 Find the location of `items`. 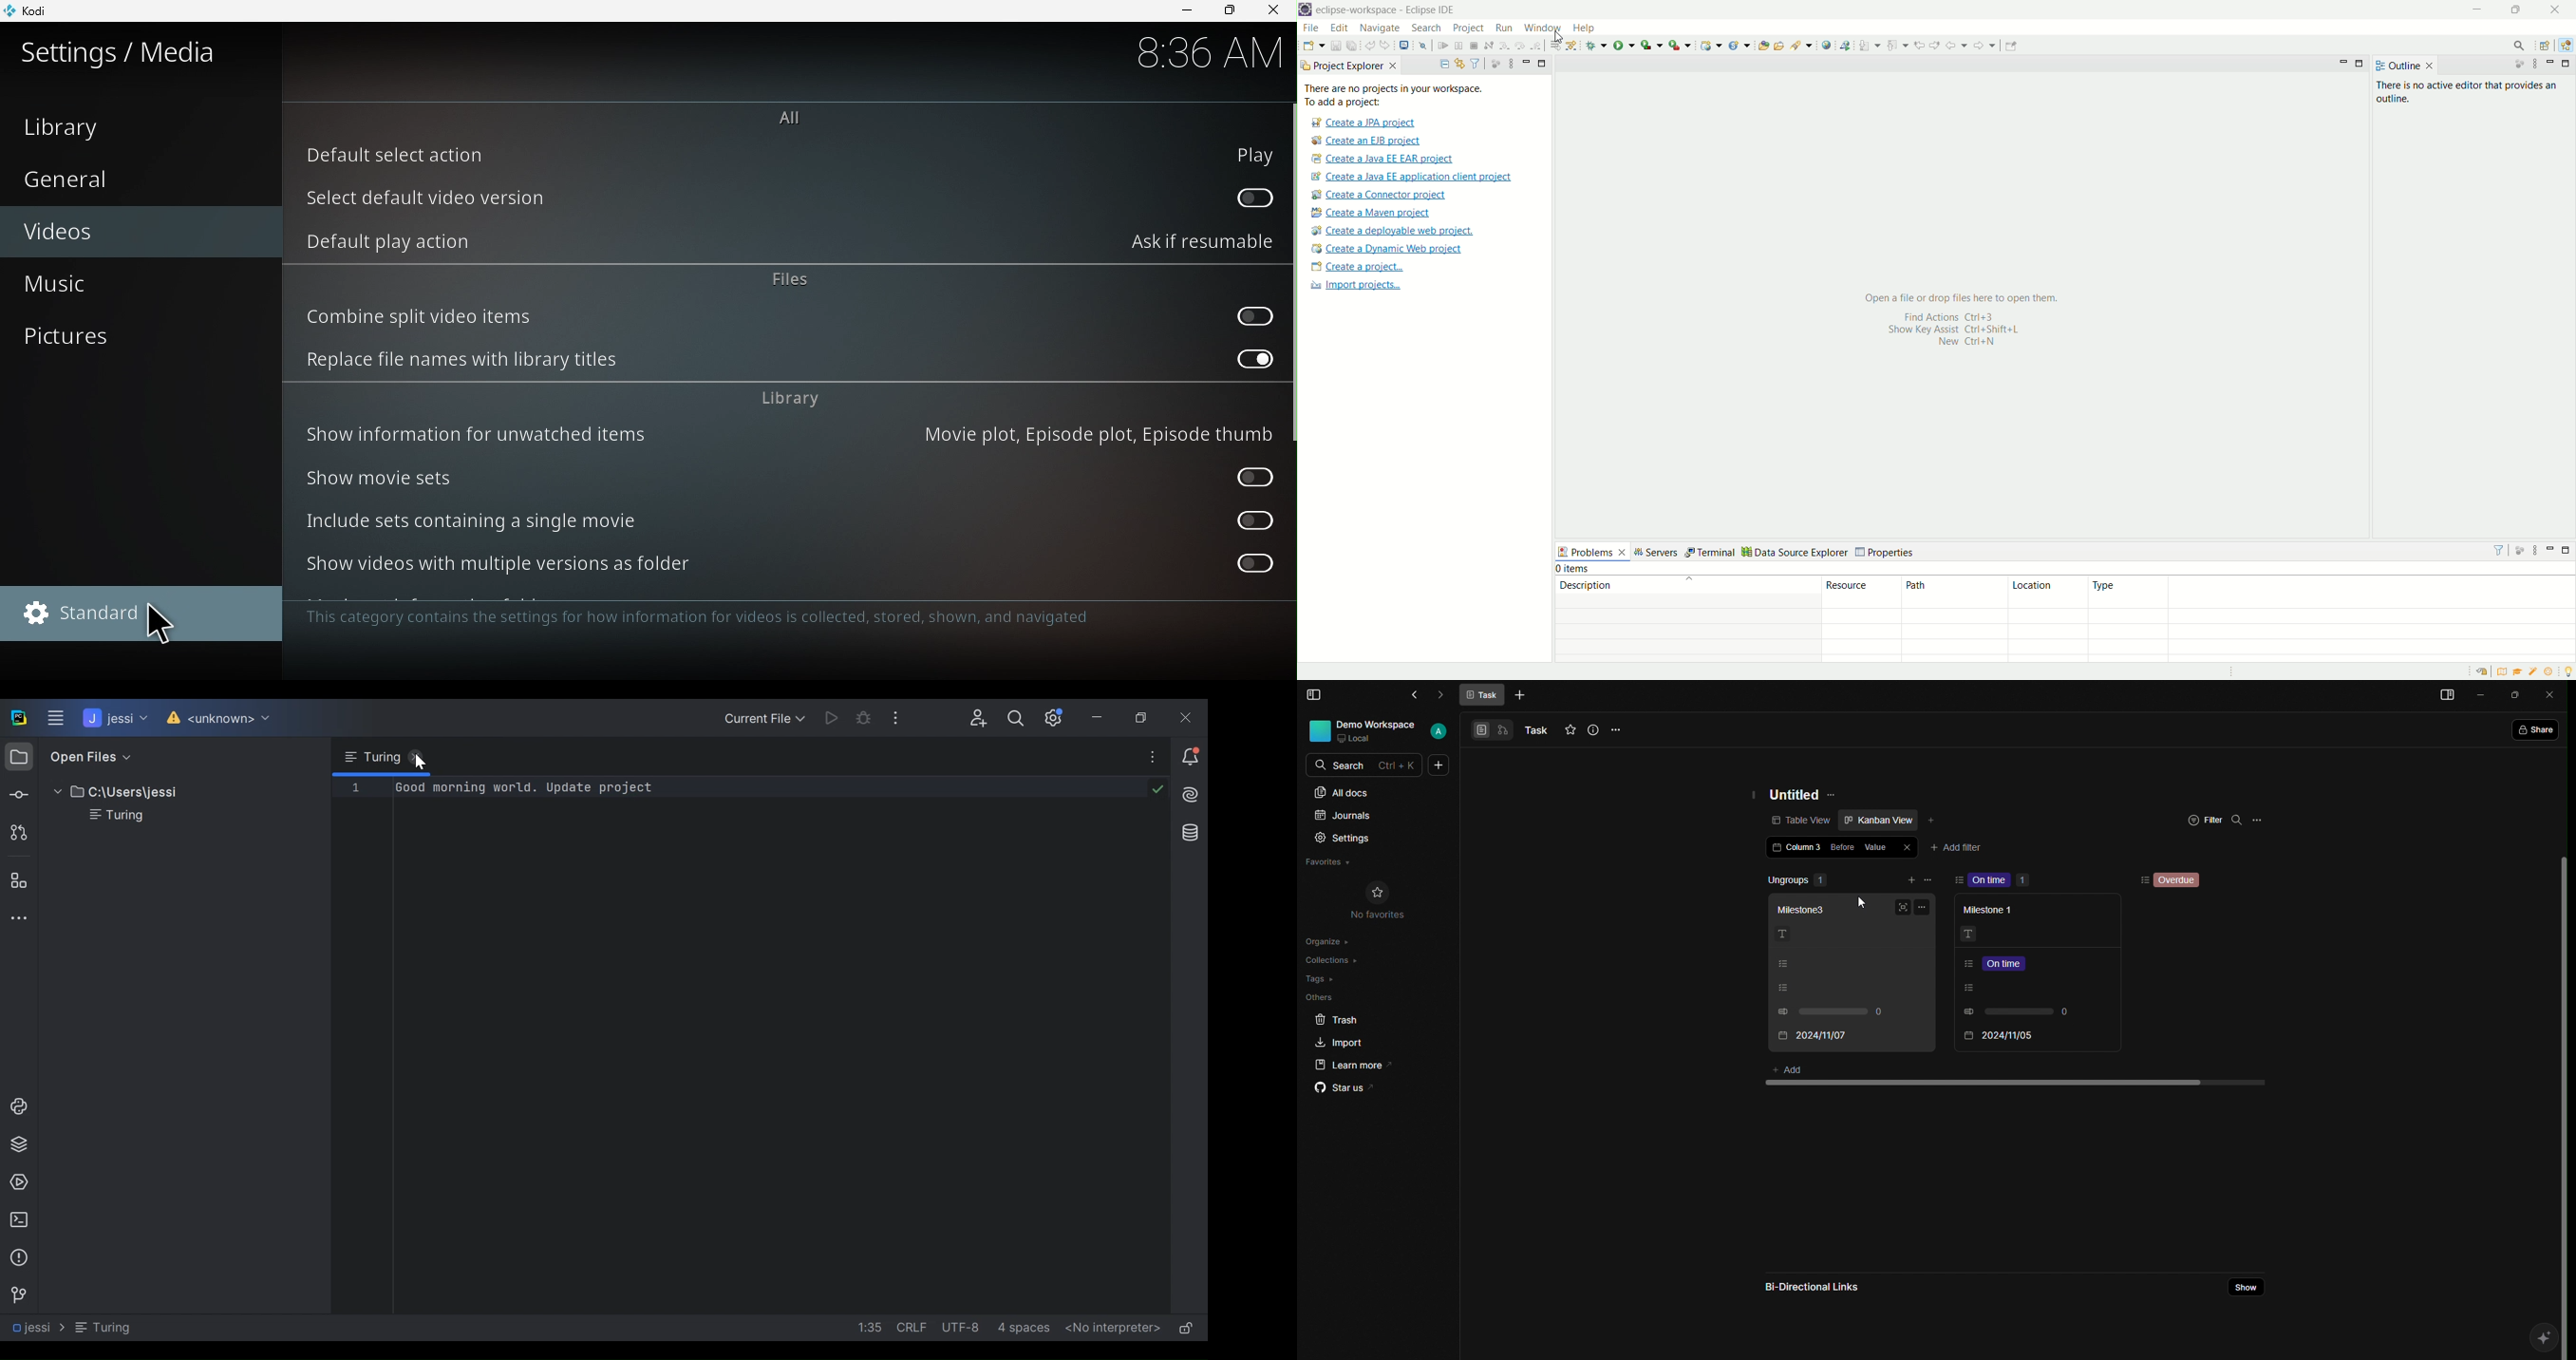

items is located at coordinates (1575, 569).